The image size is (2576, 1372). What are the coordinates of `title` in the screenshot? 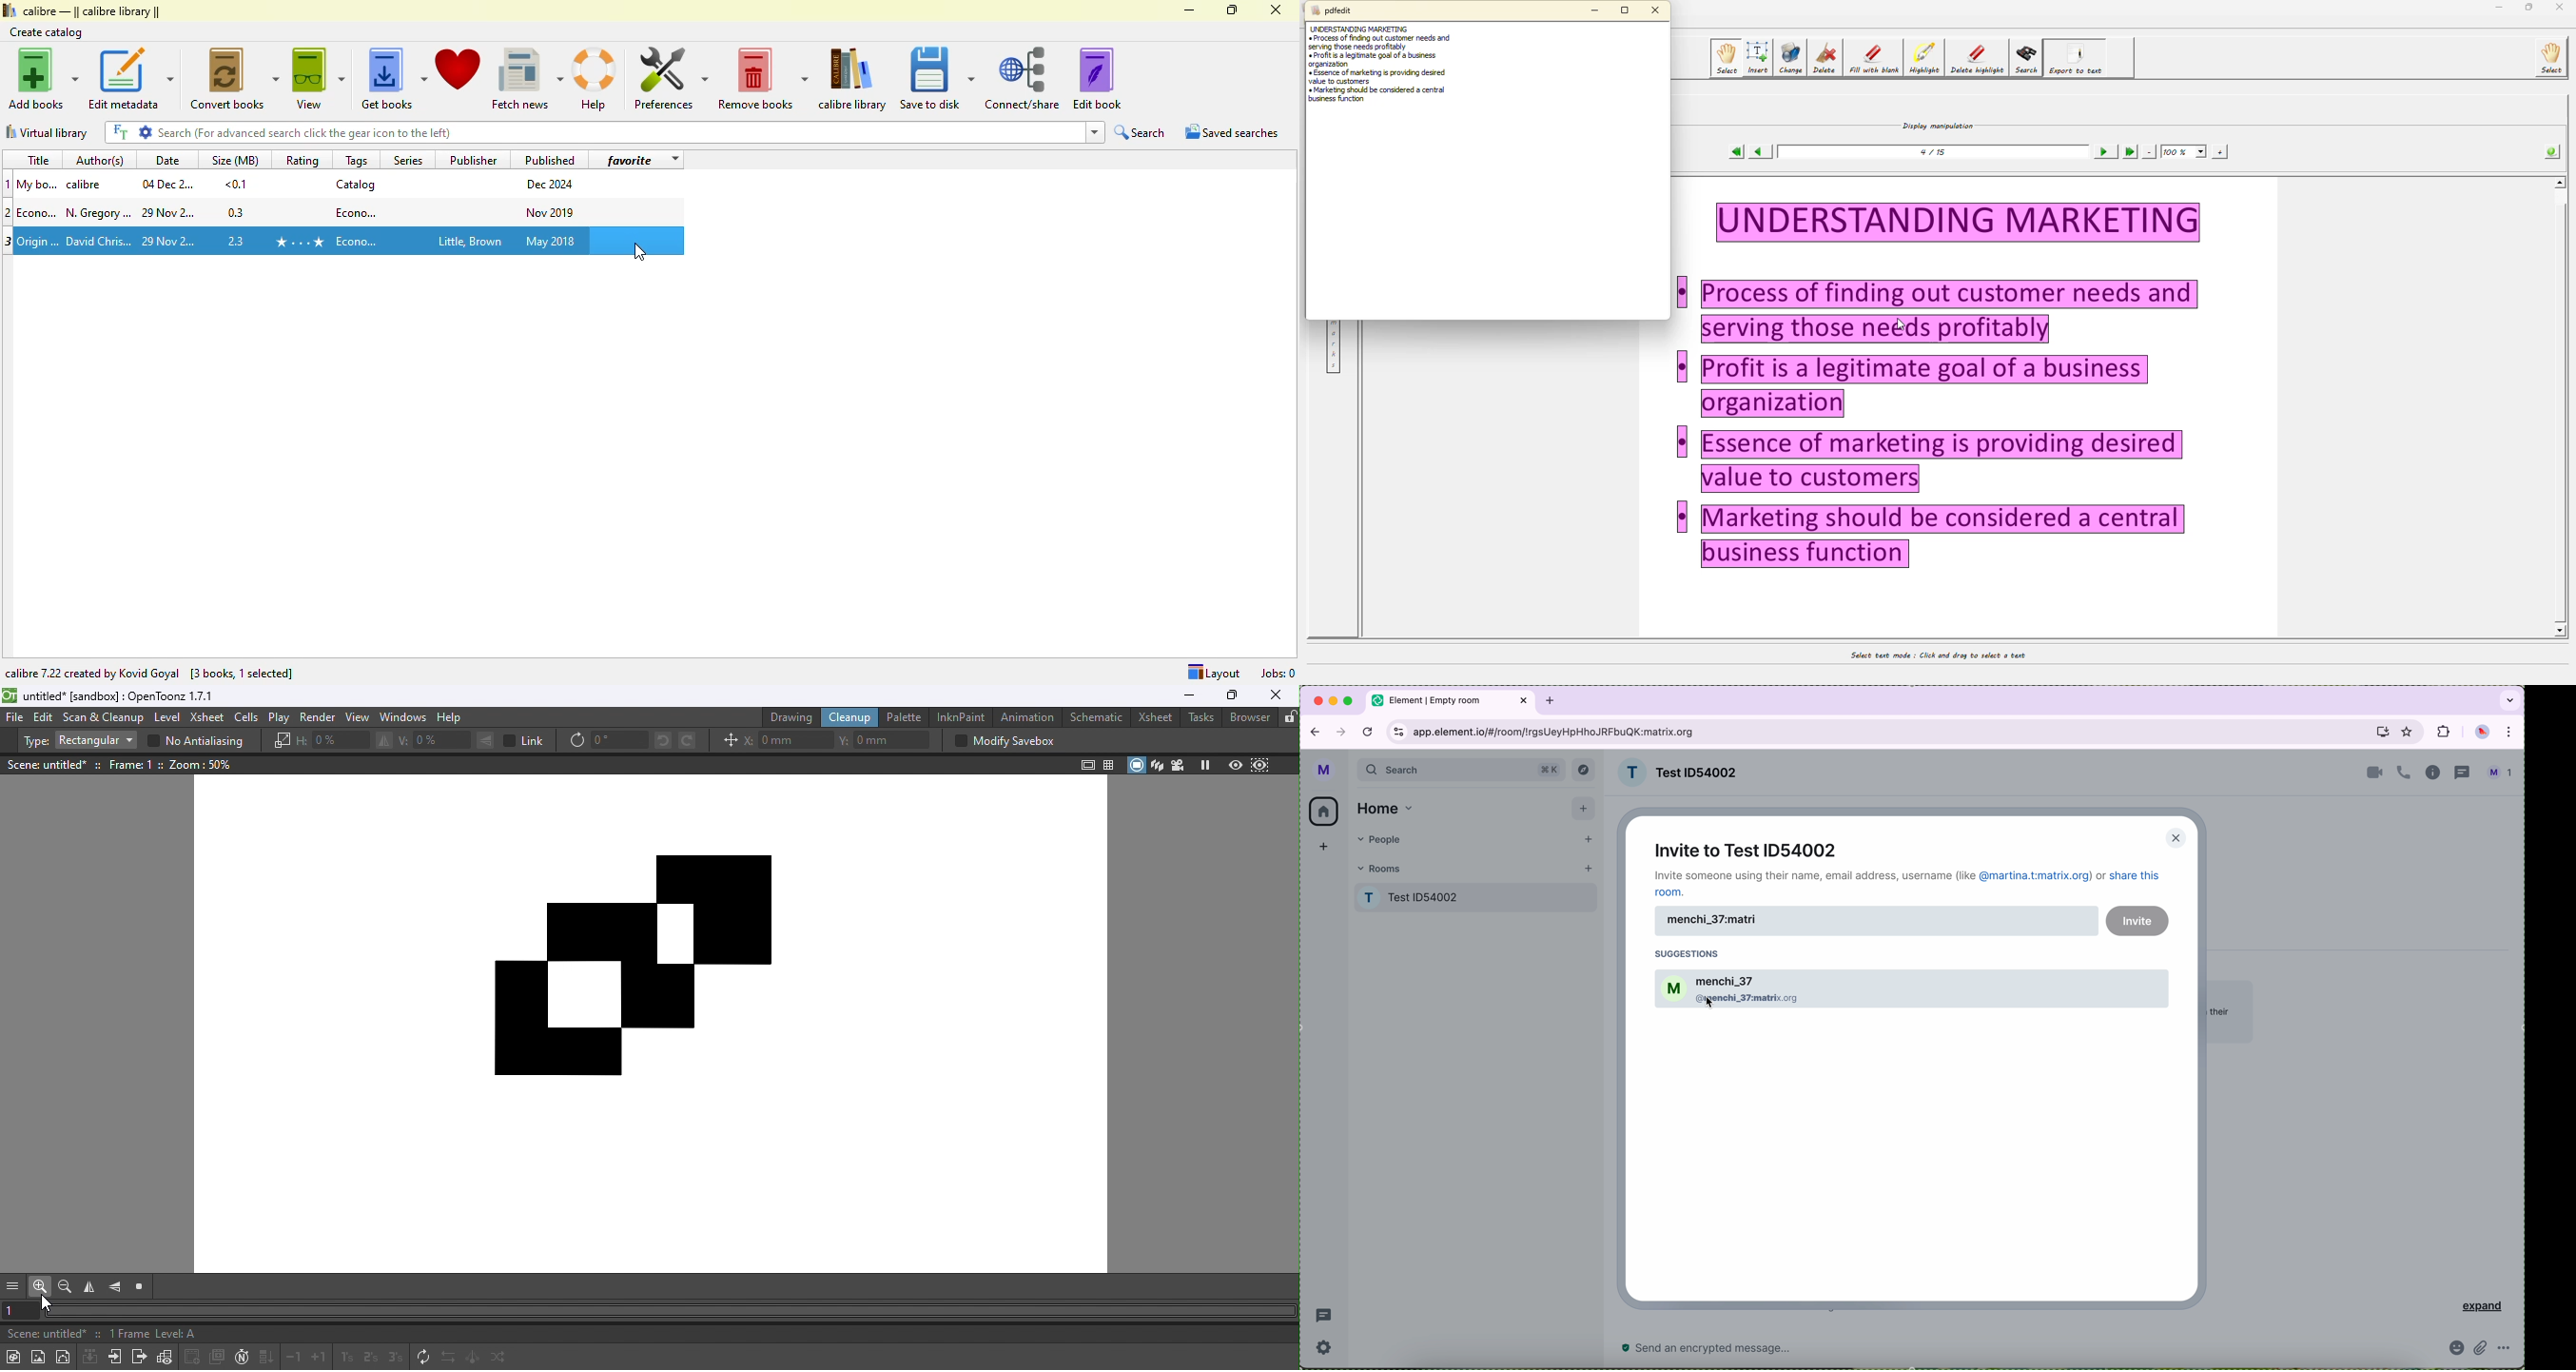 It's located at (39, 240).